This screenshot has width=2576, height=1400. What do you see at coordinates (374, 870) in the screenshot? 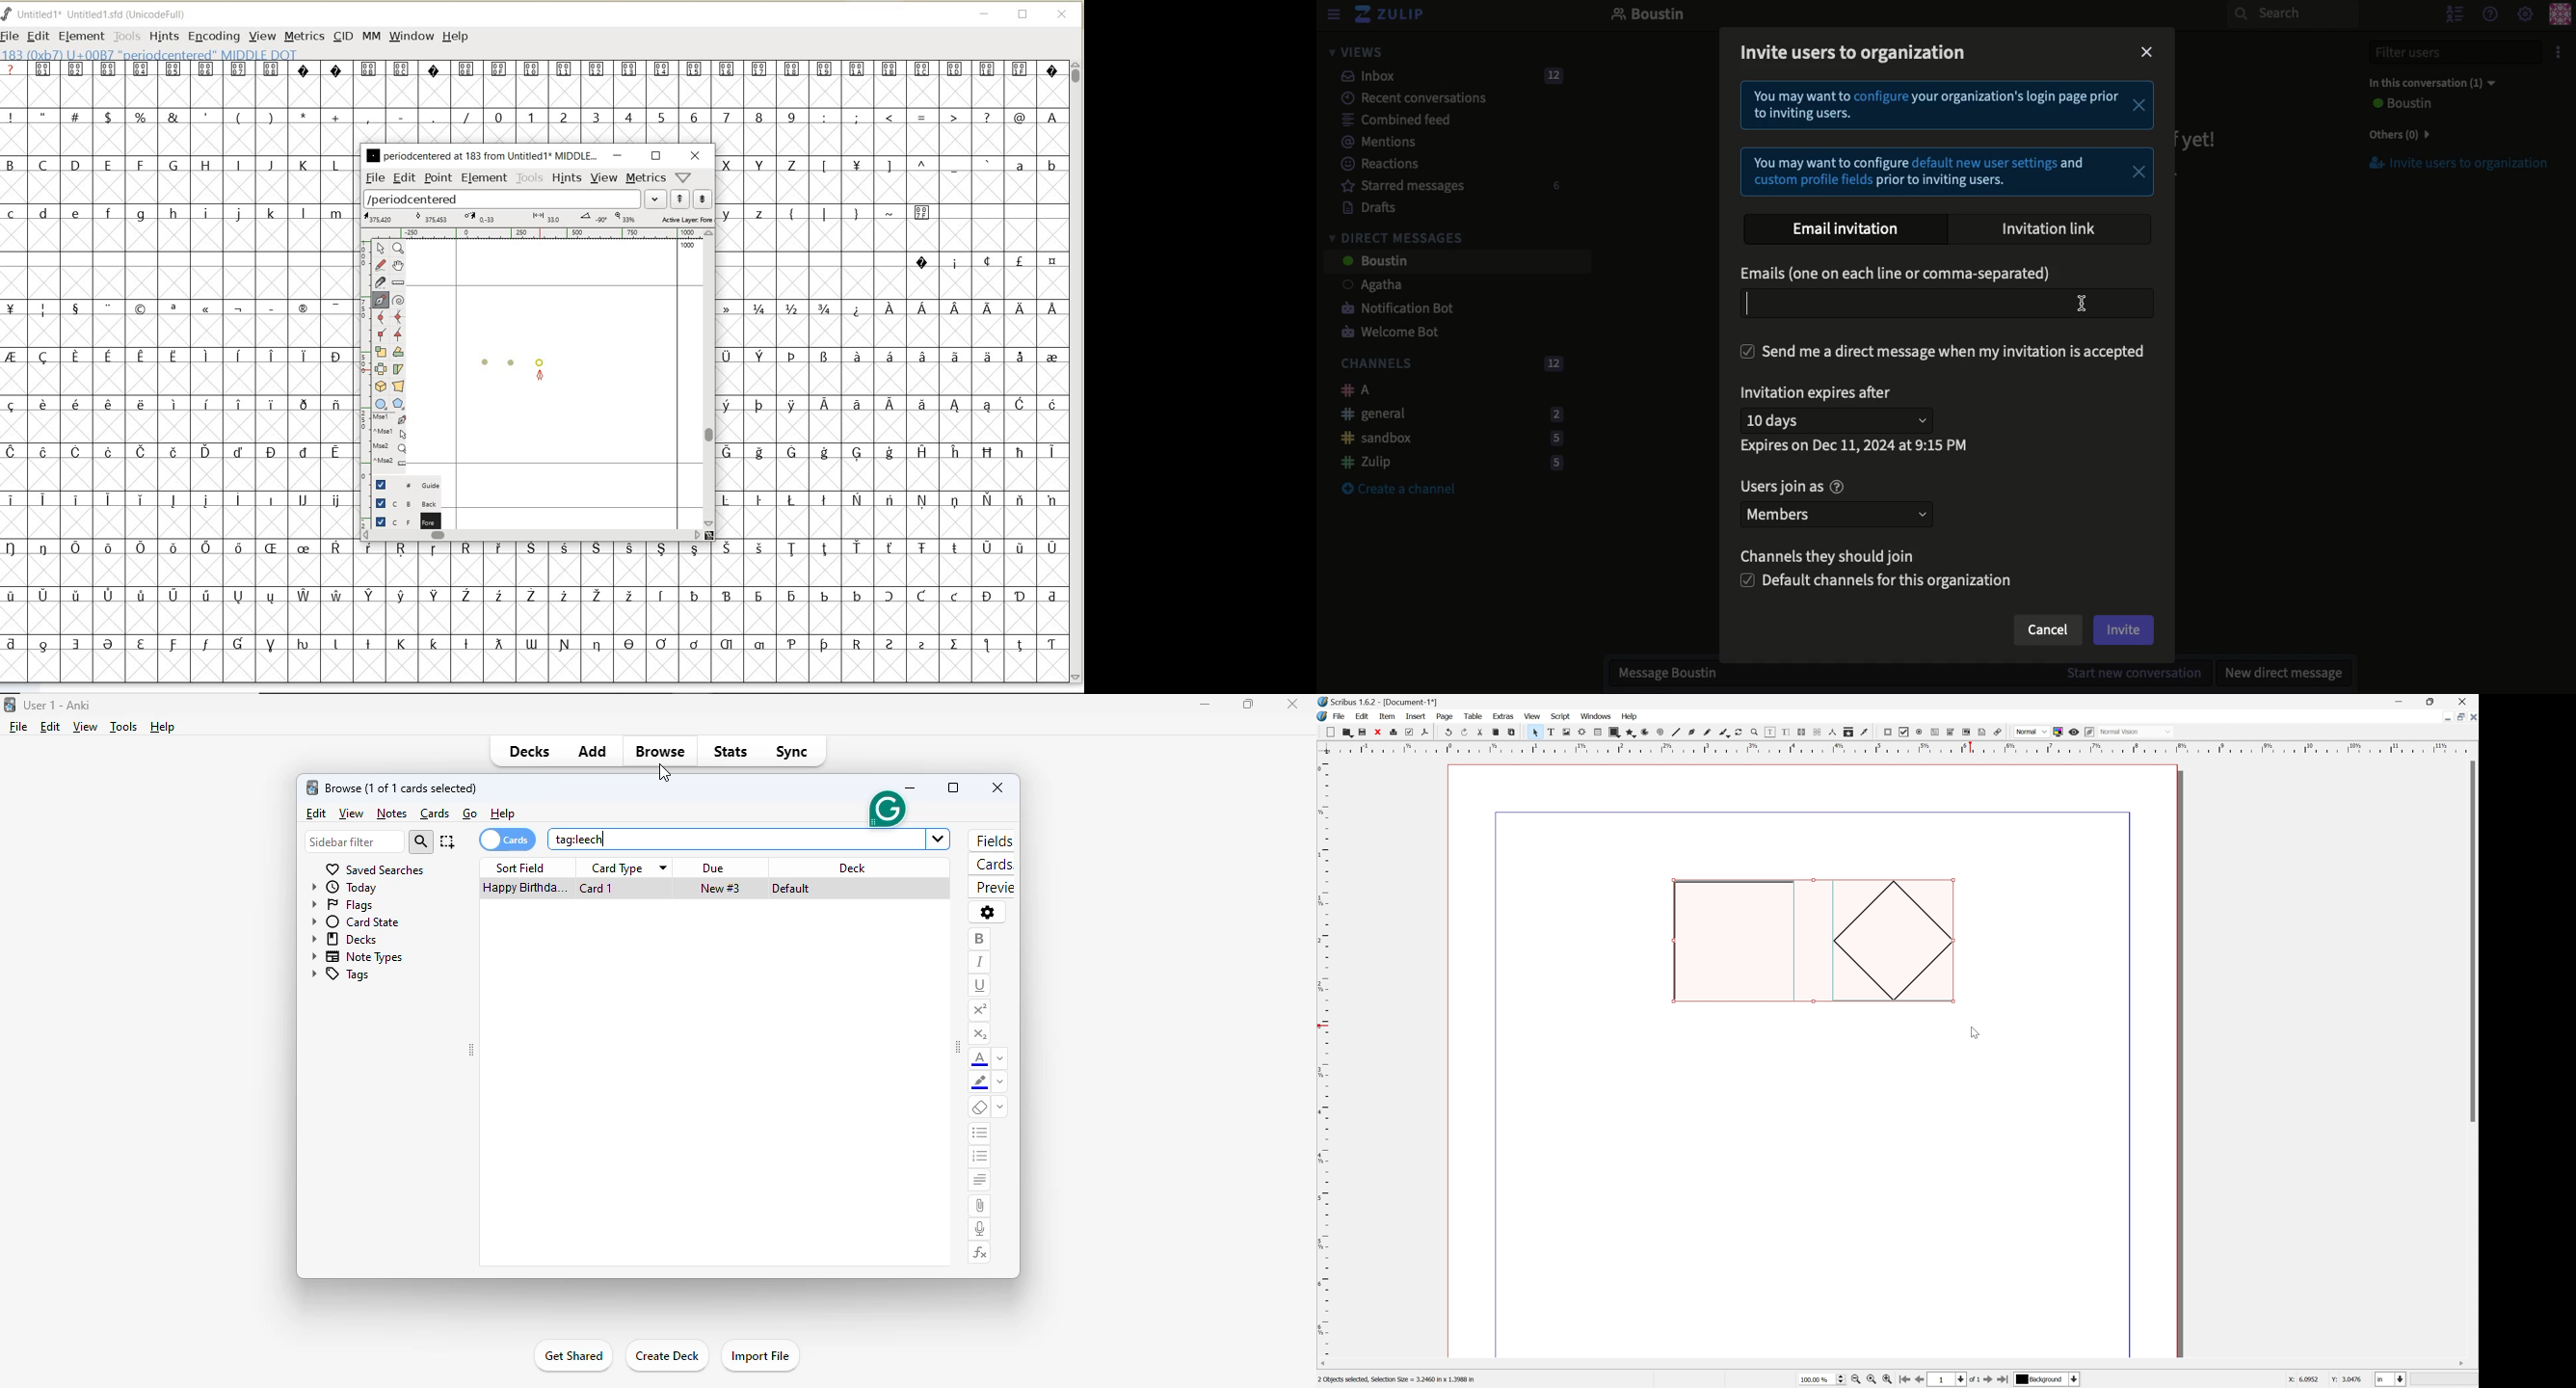
I see `saved searches` at bounding box center [374, 870].